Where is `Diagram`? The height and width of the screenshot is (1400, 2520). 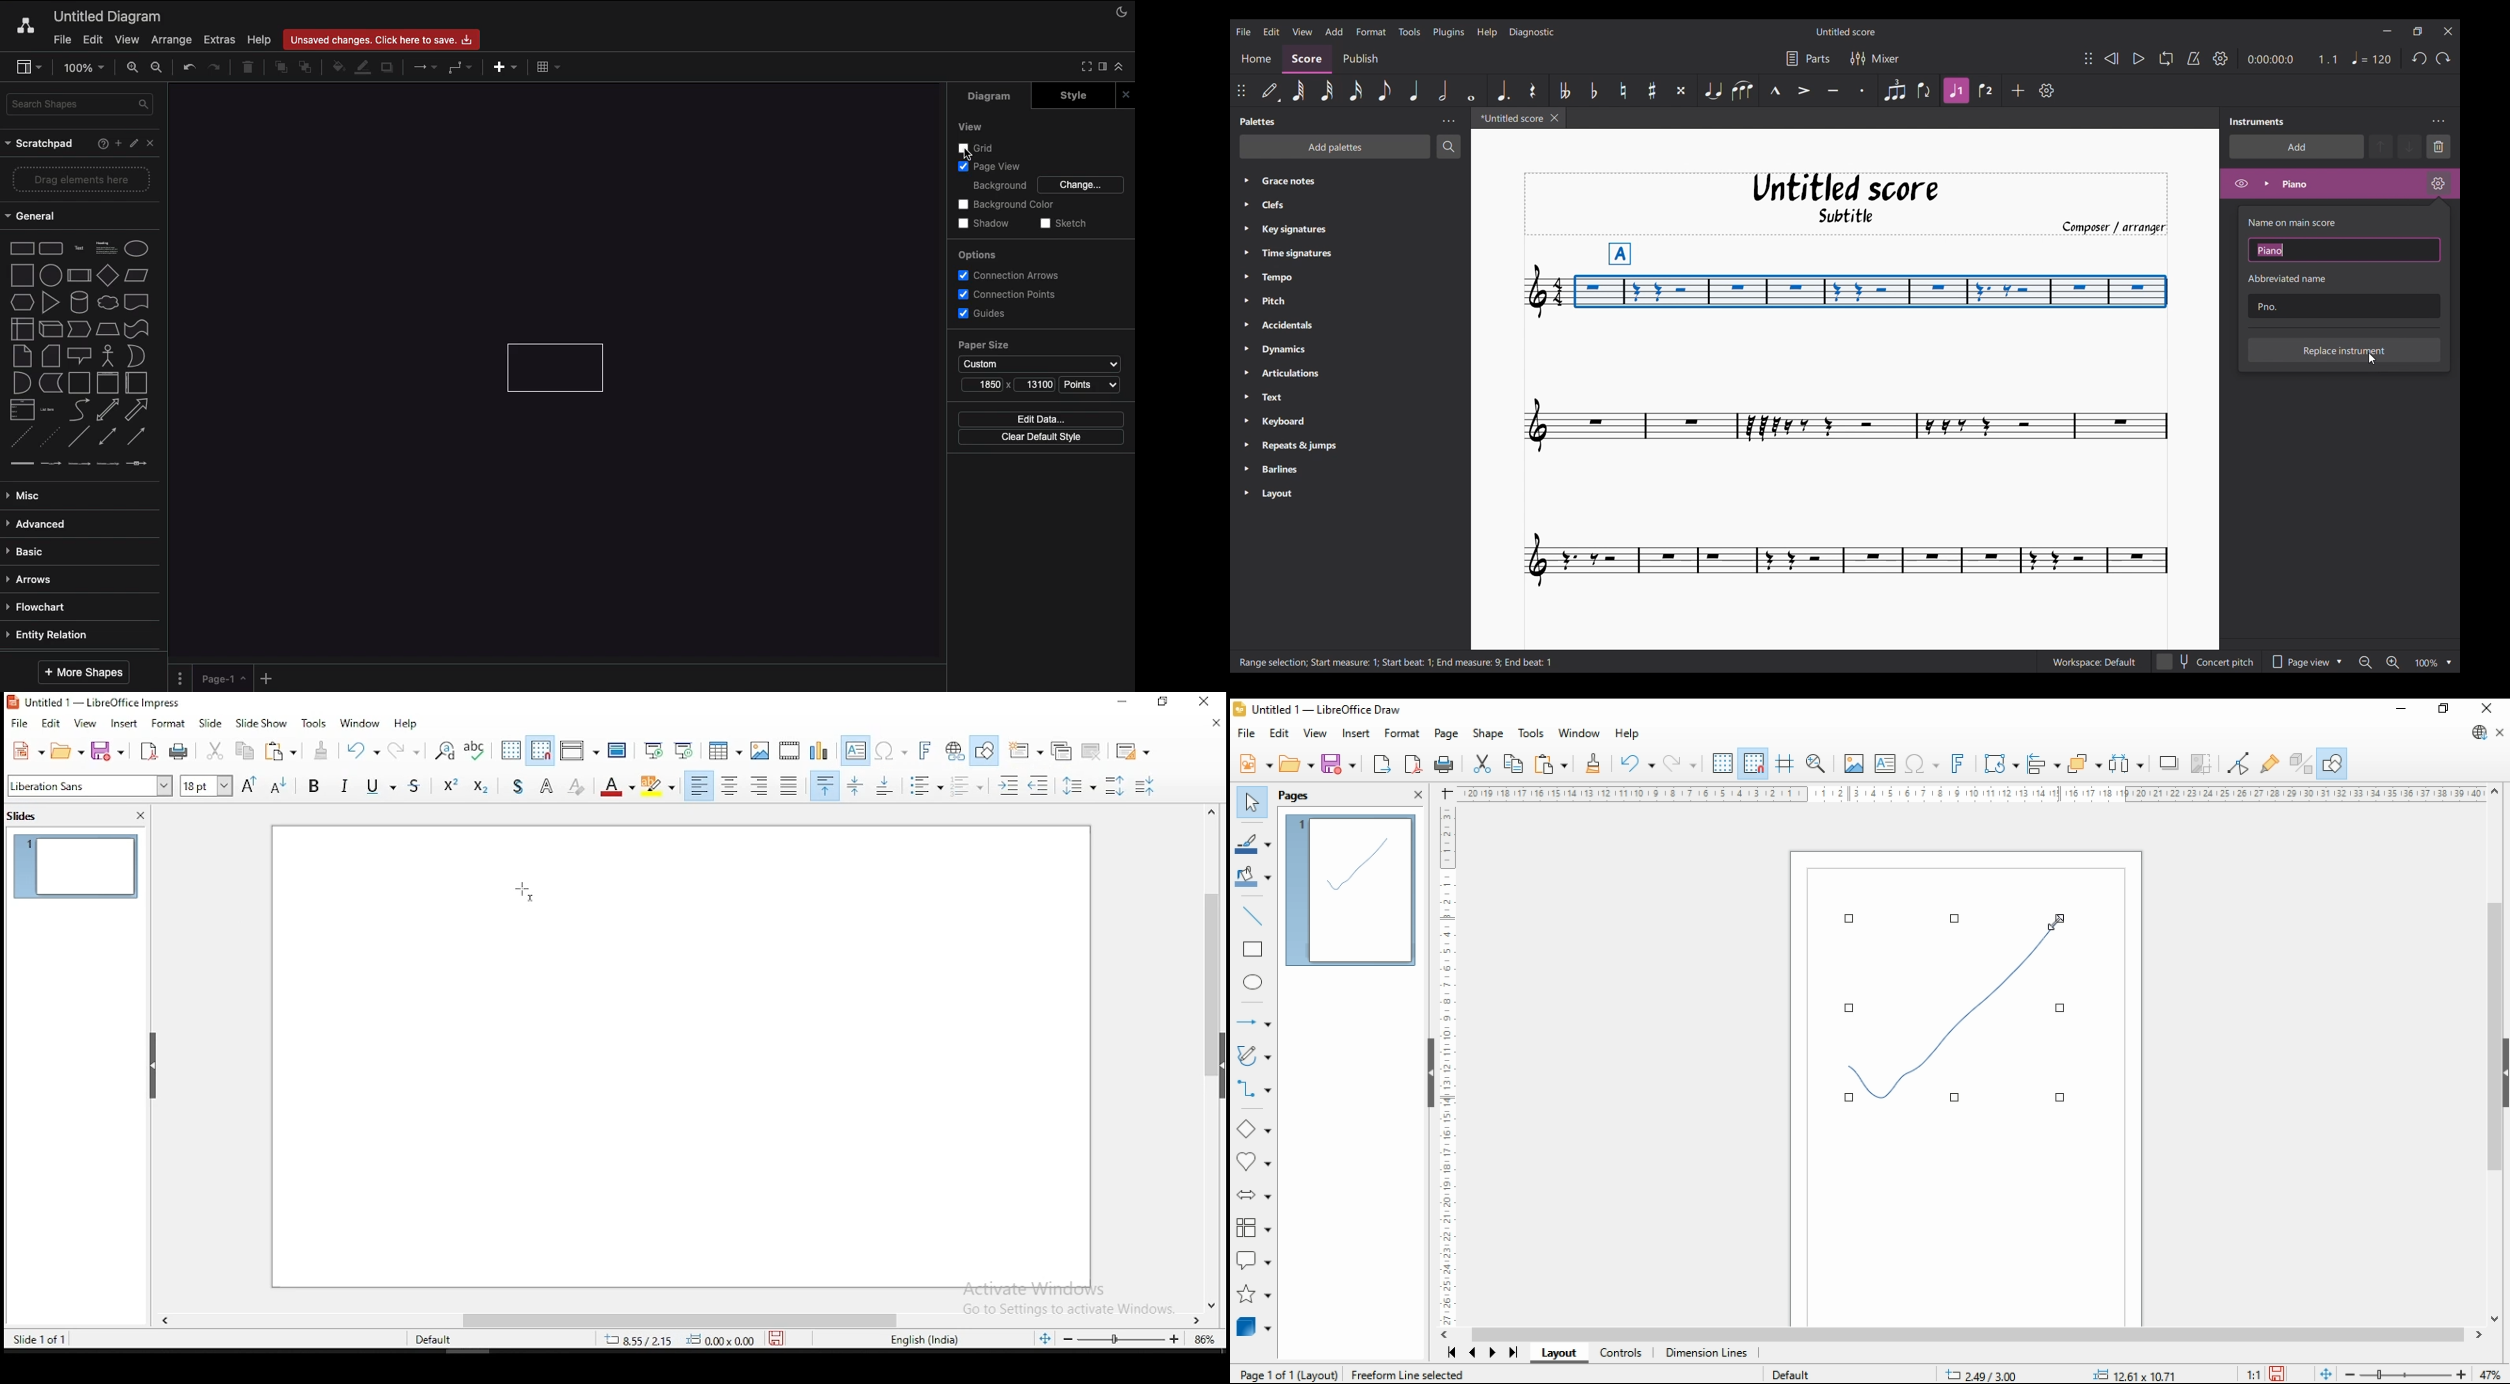
Diagram is located at coordinates (112, 14).